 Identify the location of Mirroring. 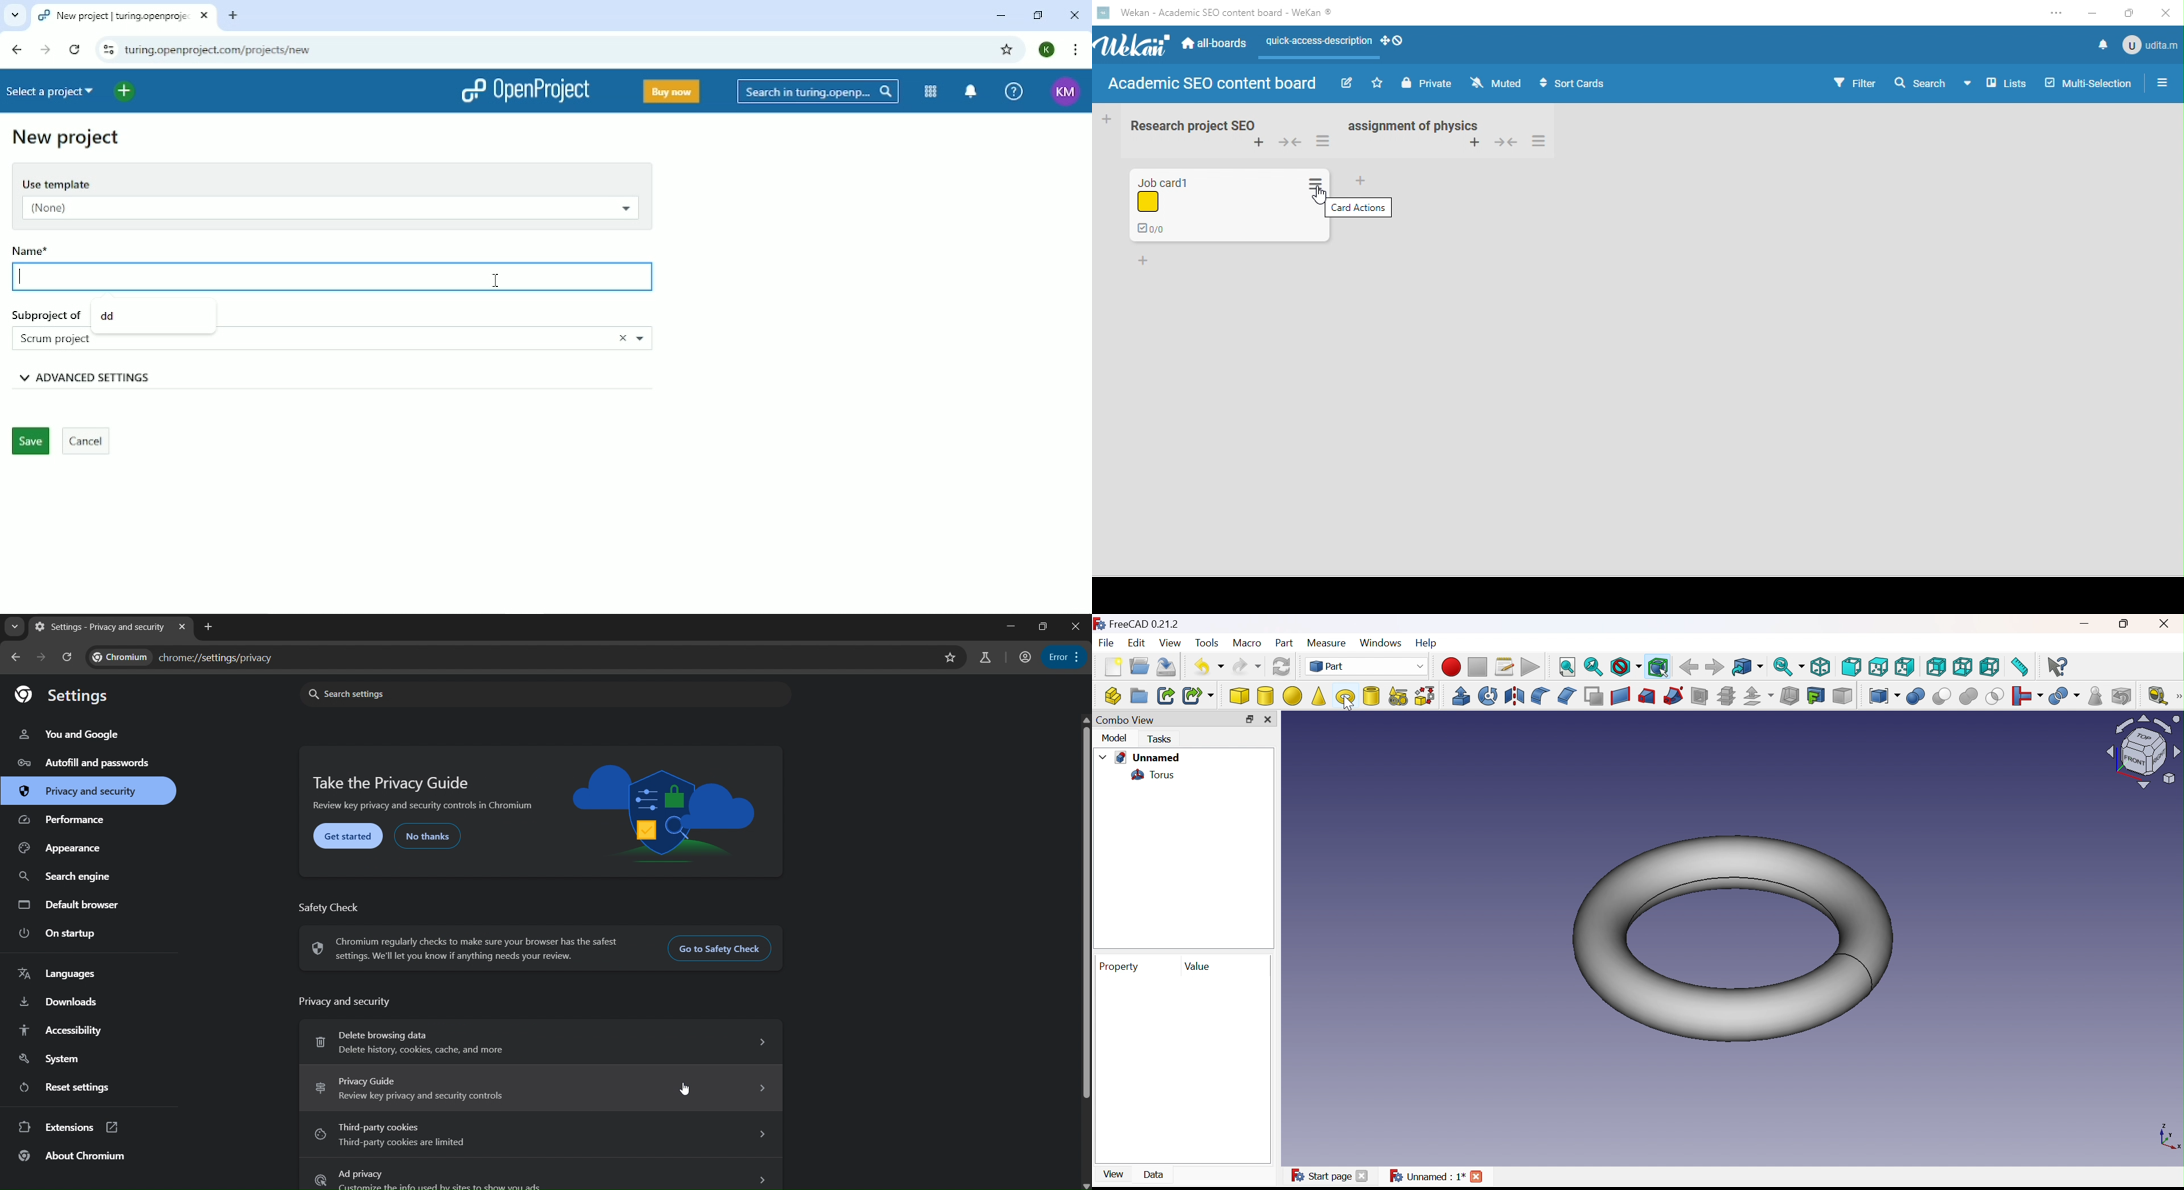
(1488, 697).